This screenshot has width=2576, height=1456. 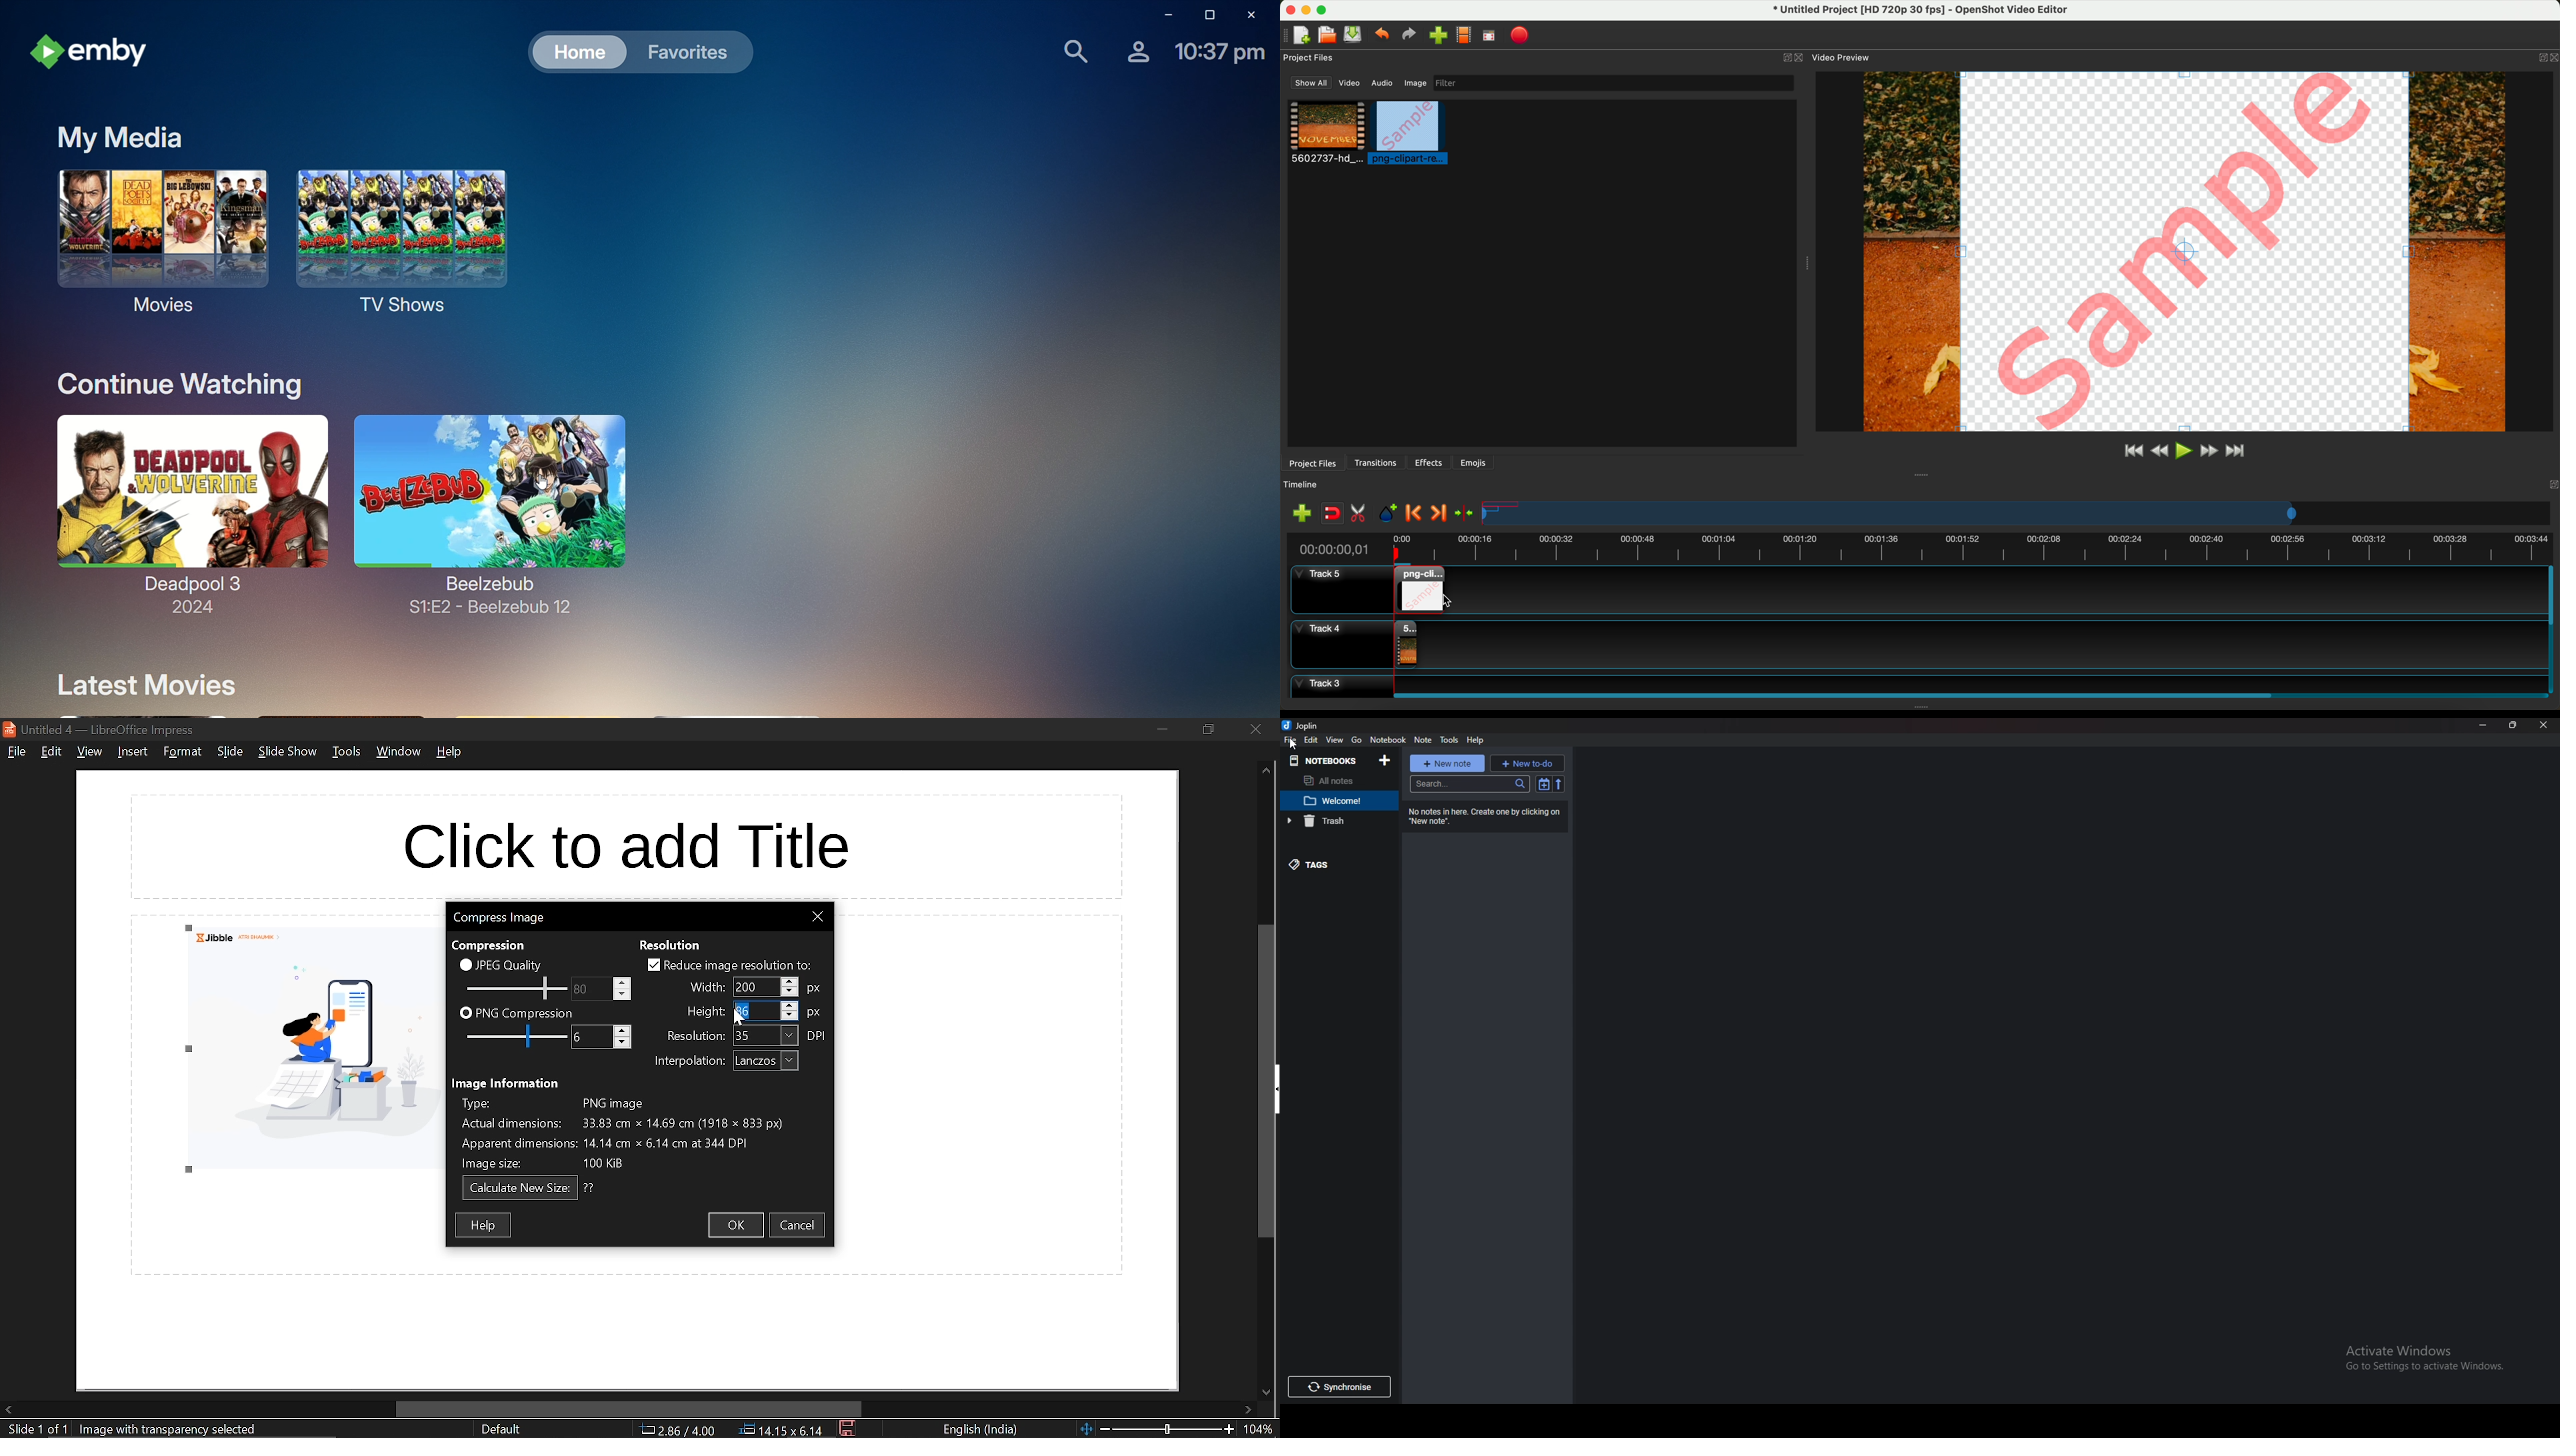 I want to click on PNG compression scale, so click(x=589, y=989).